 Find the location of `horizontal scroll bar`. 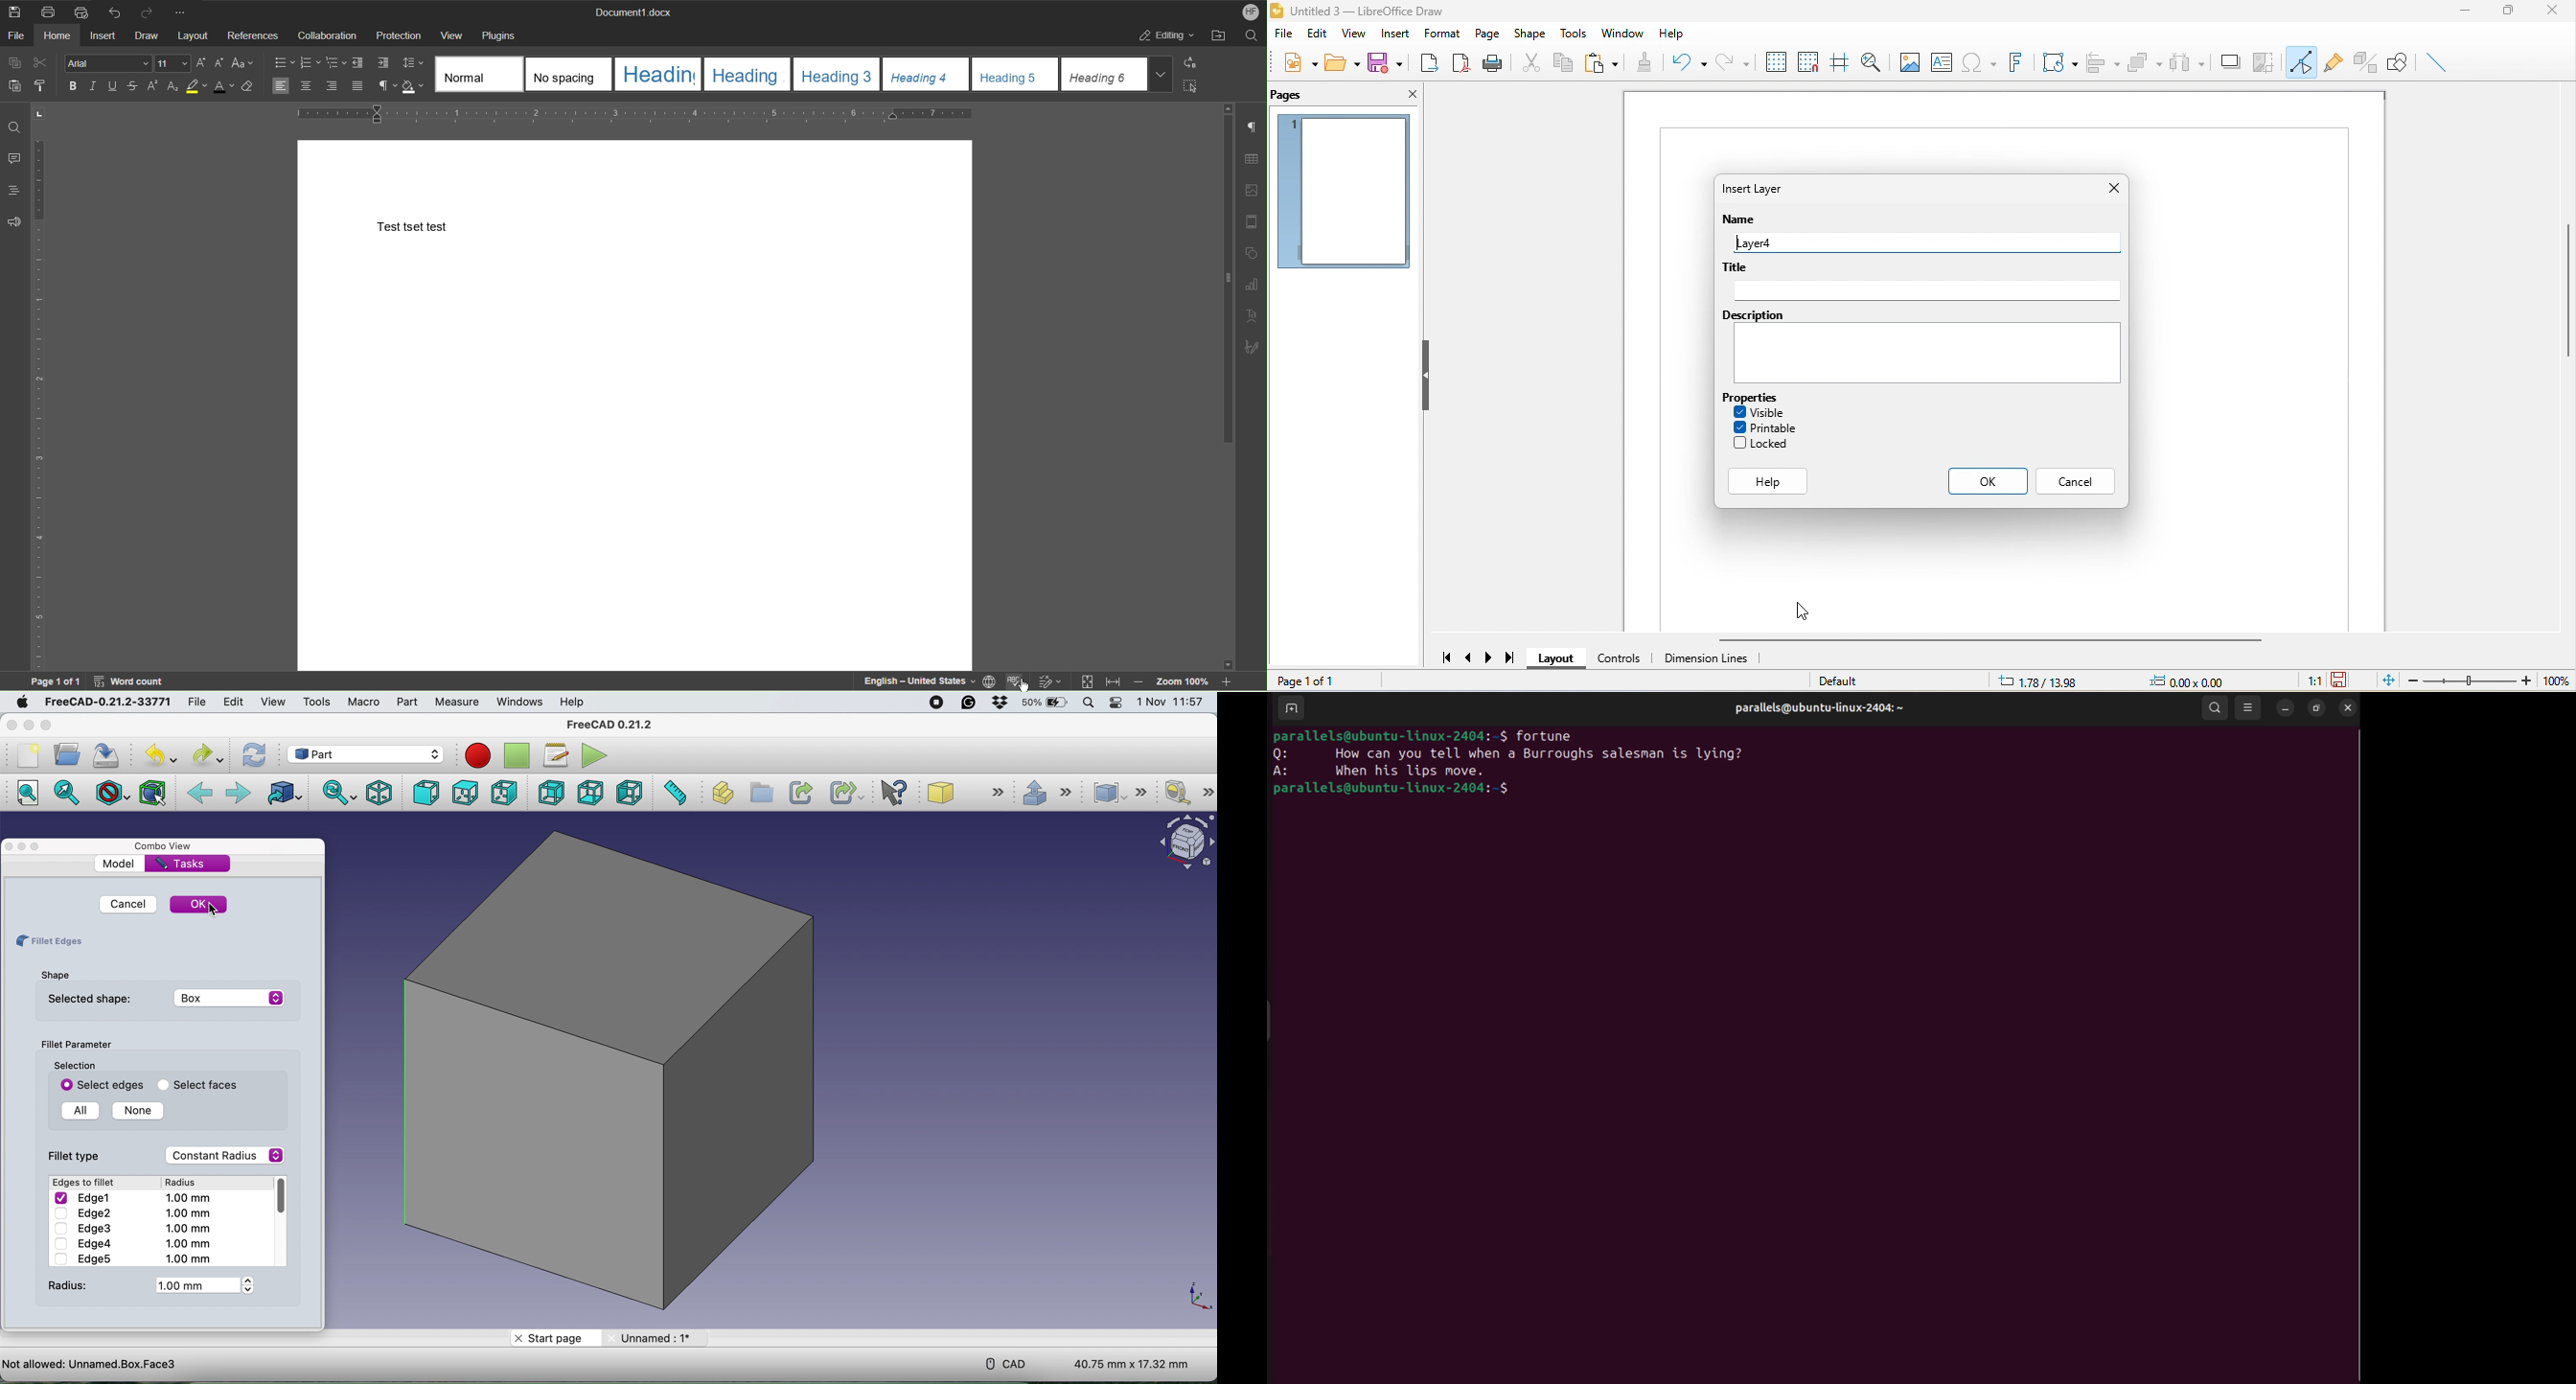

horizontal scroll bar is located at coordinates (1996, 640).